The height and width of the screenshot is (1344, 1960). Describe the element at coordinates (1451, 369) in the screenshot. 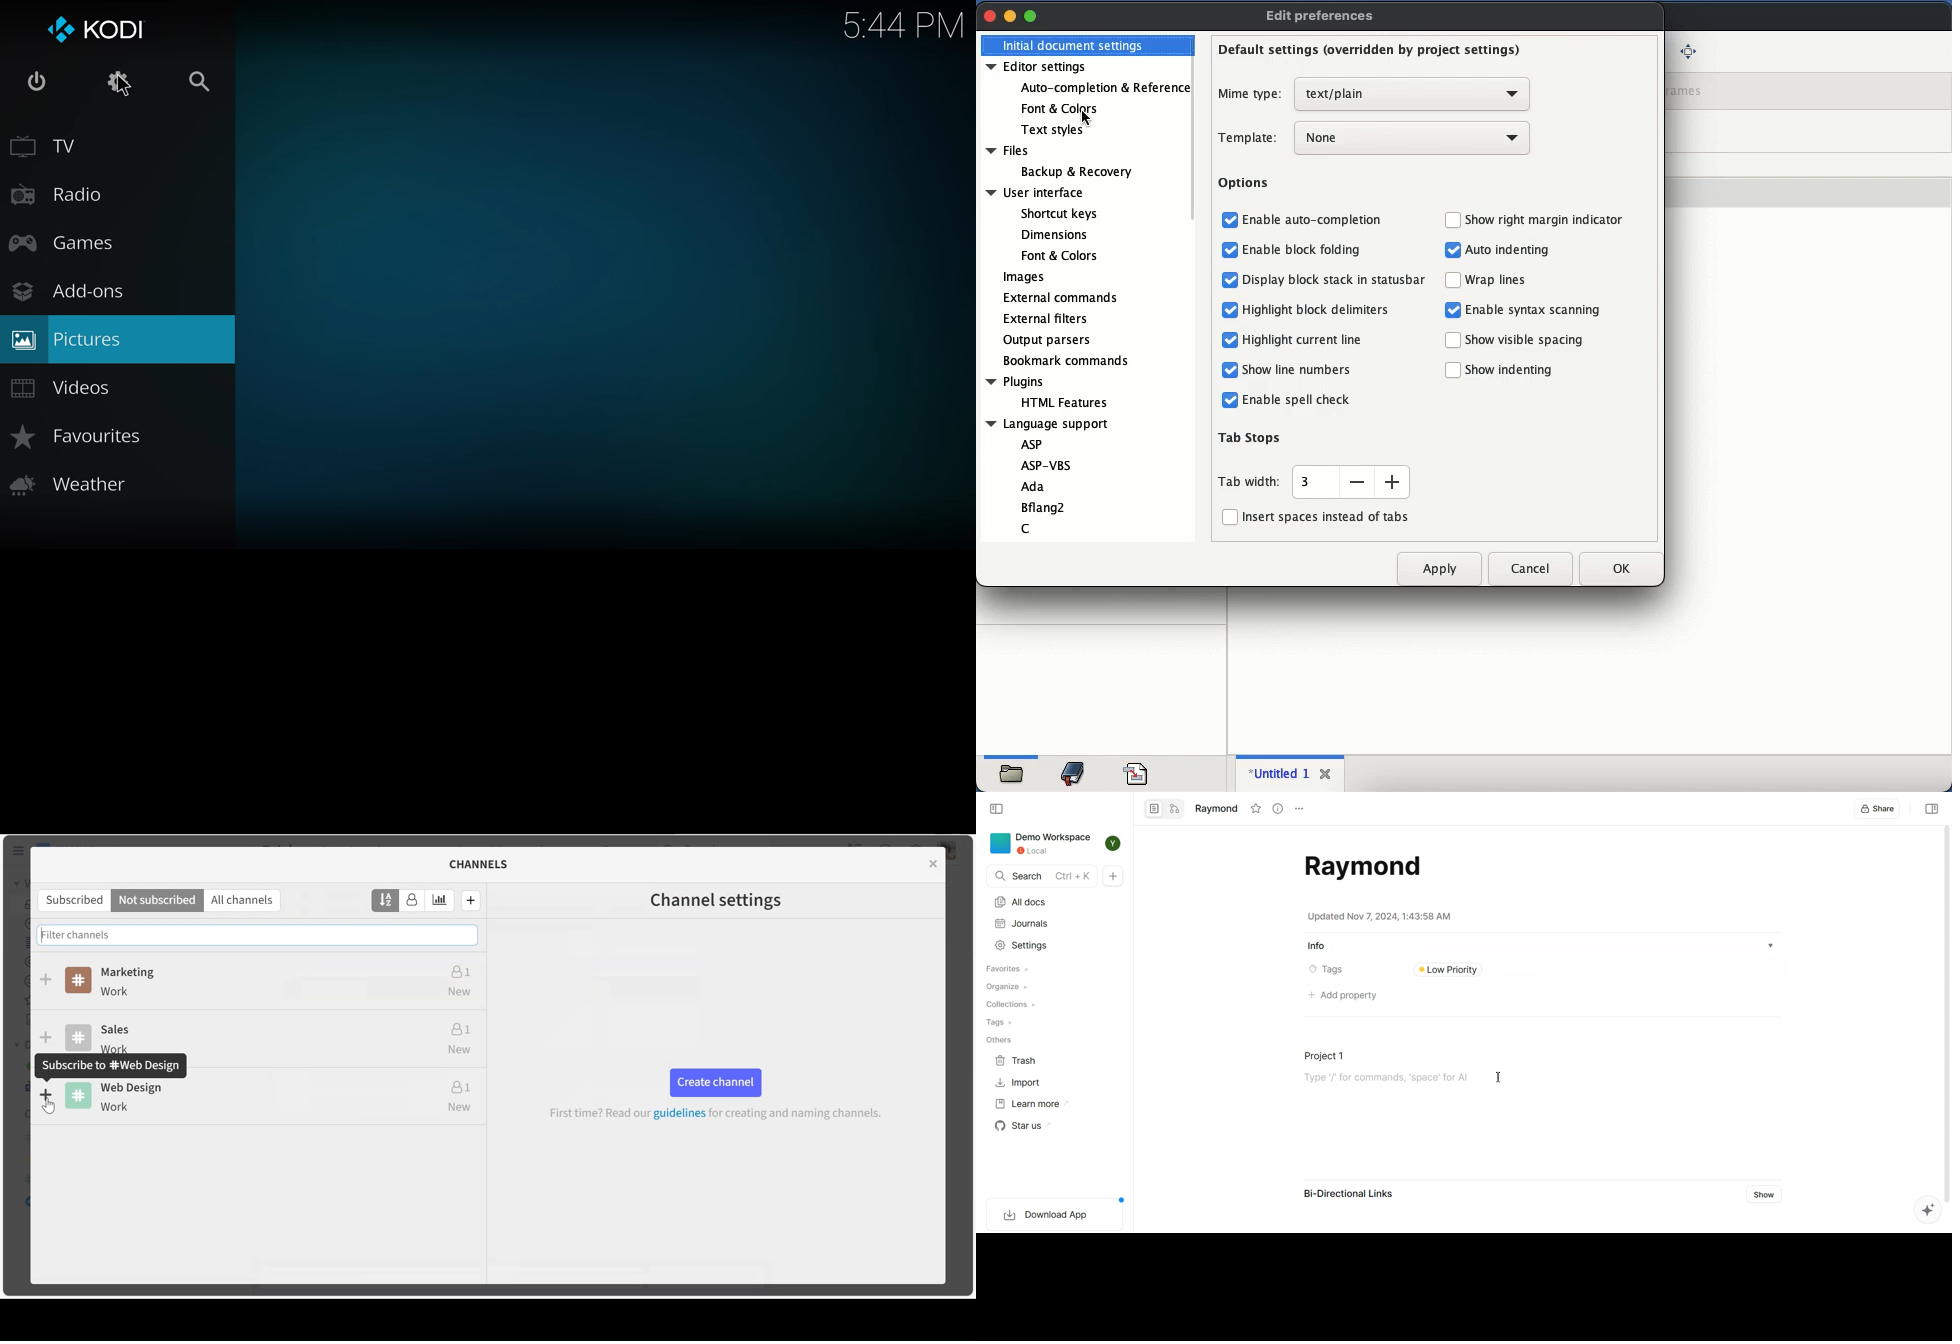

I see `checkbox` at that location.